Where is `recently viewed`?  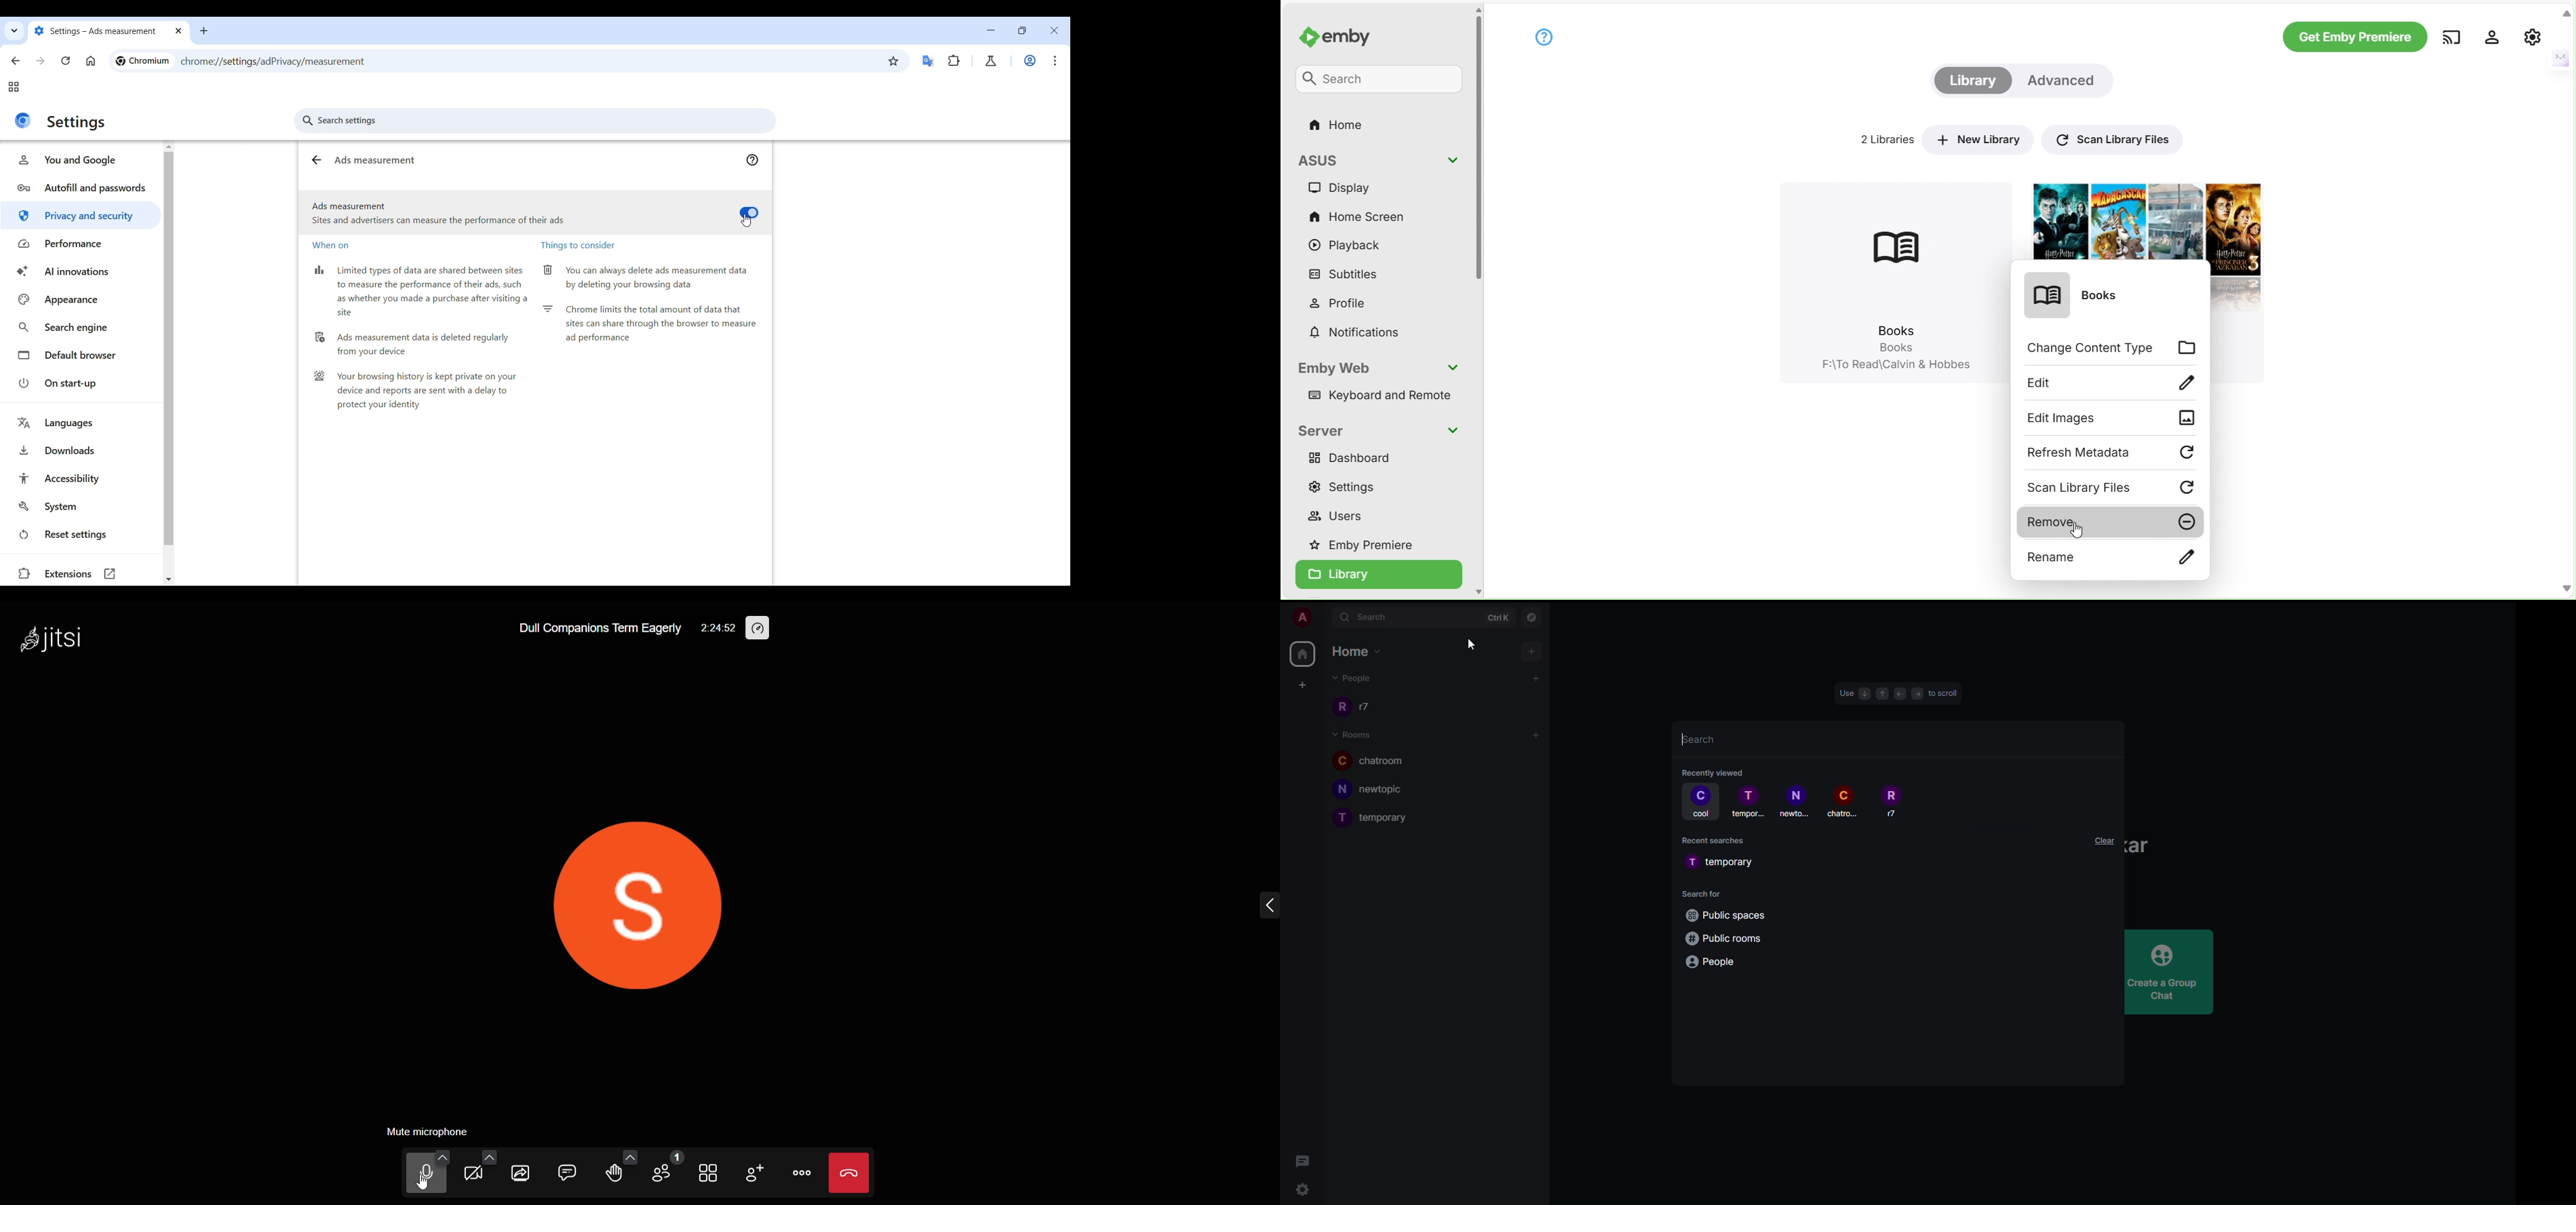
recently viewed is located at coordinates (1715, 772).